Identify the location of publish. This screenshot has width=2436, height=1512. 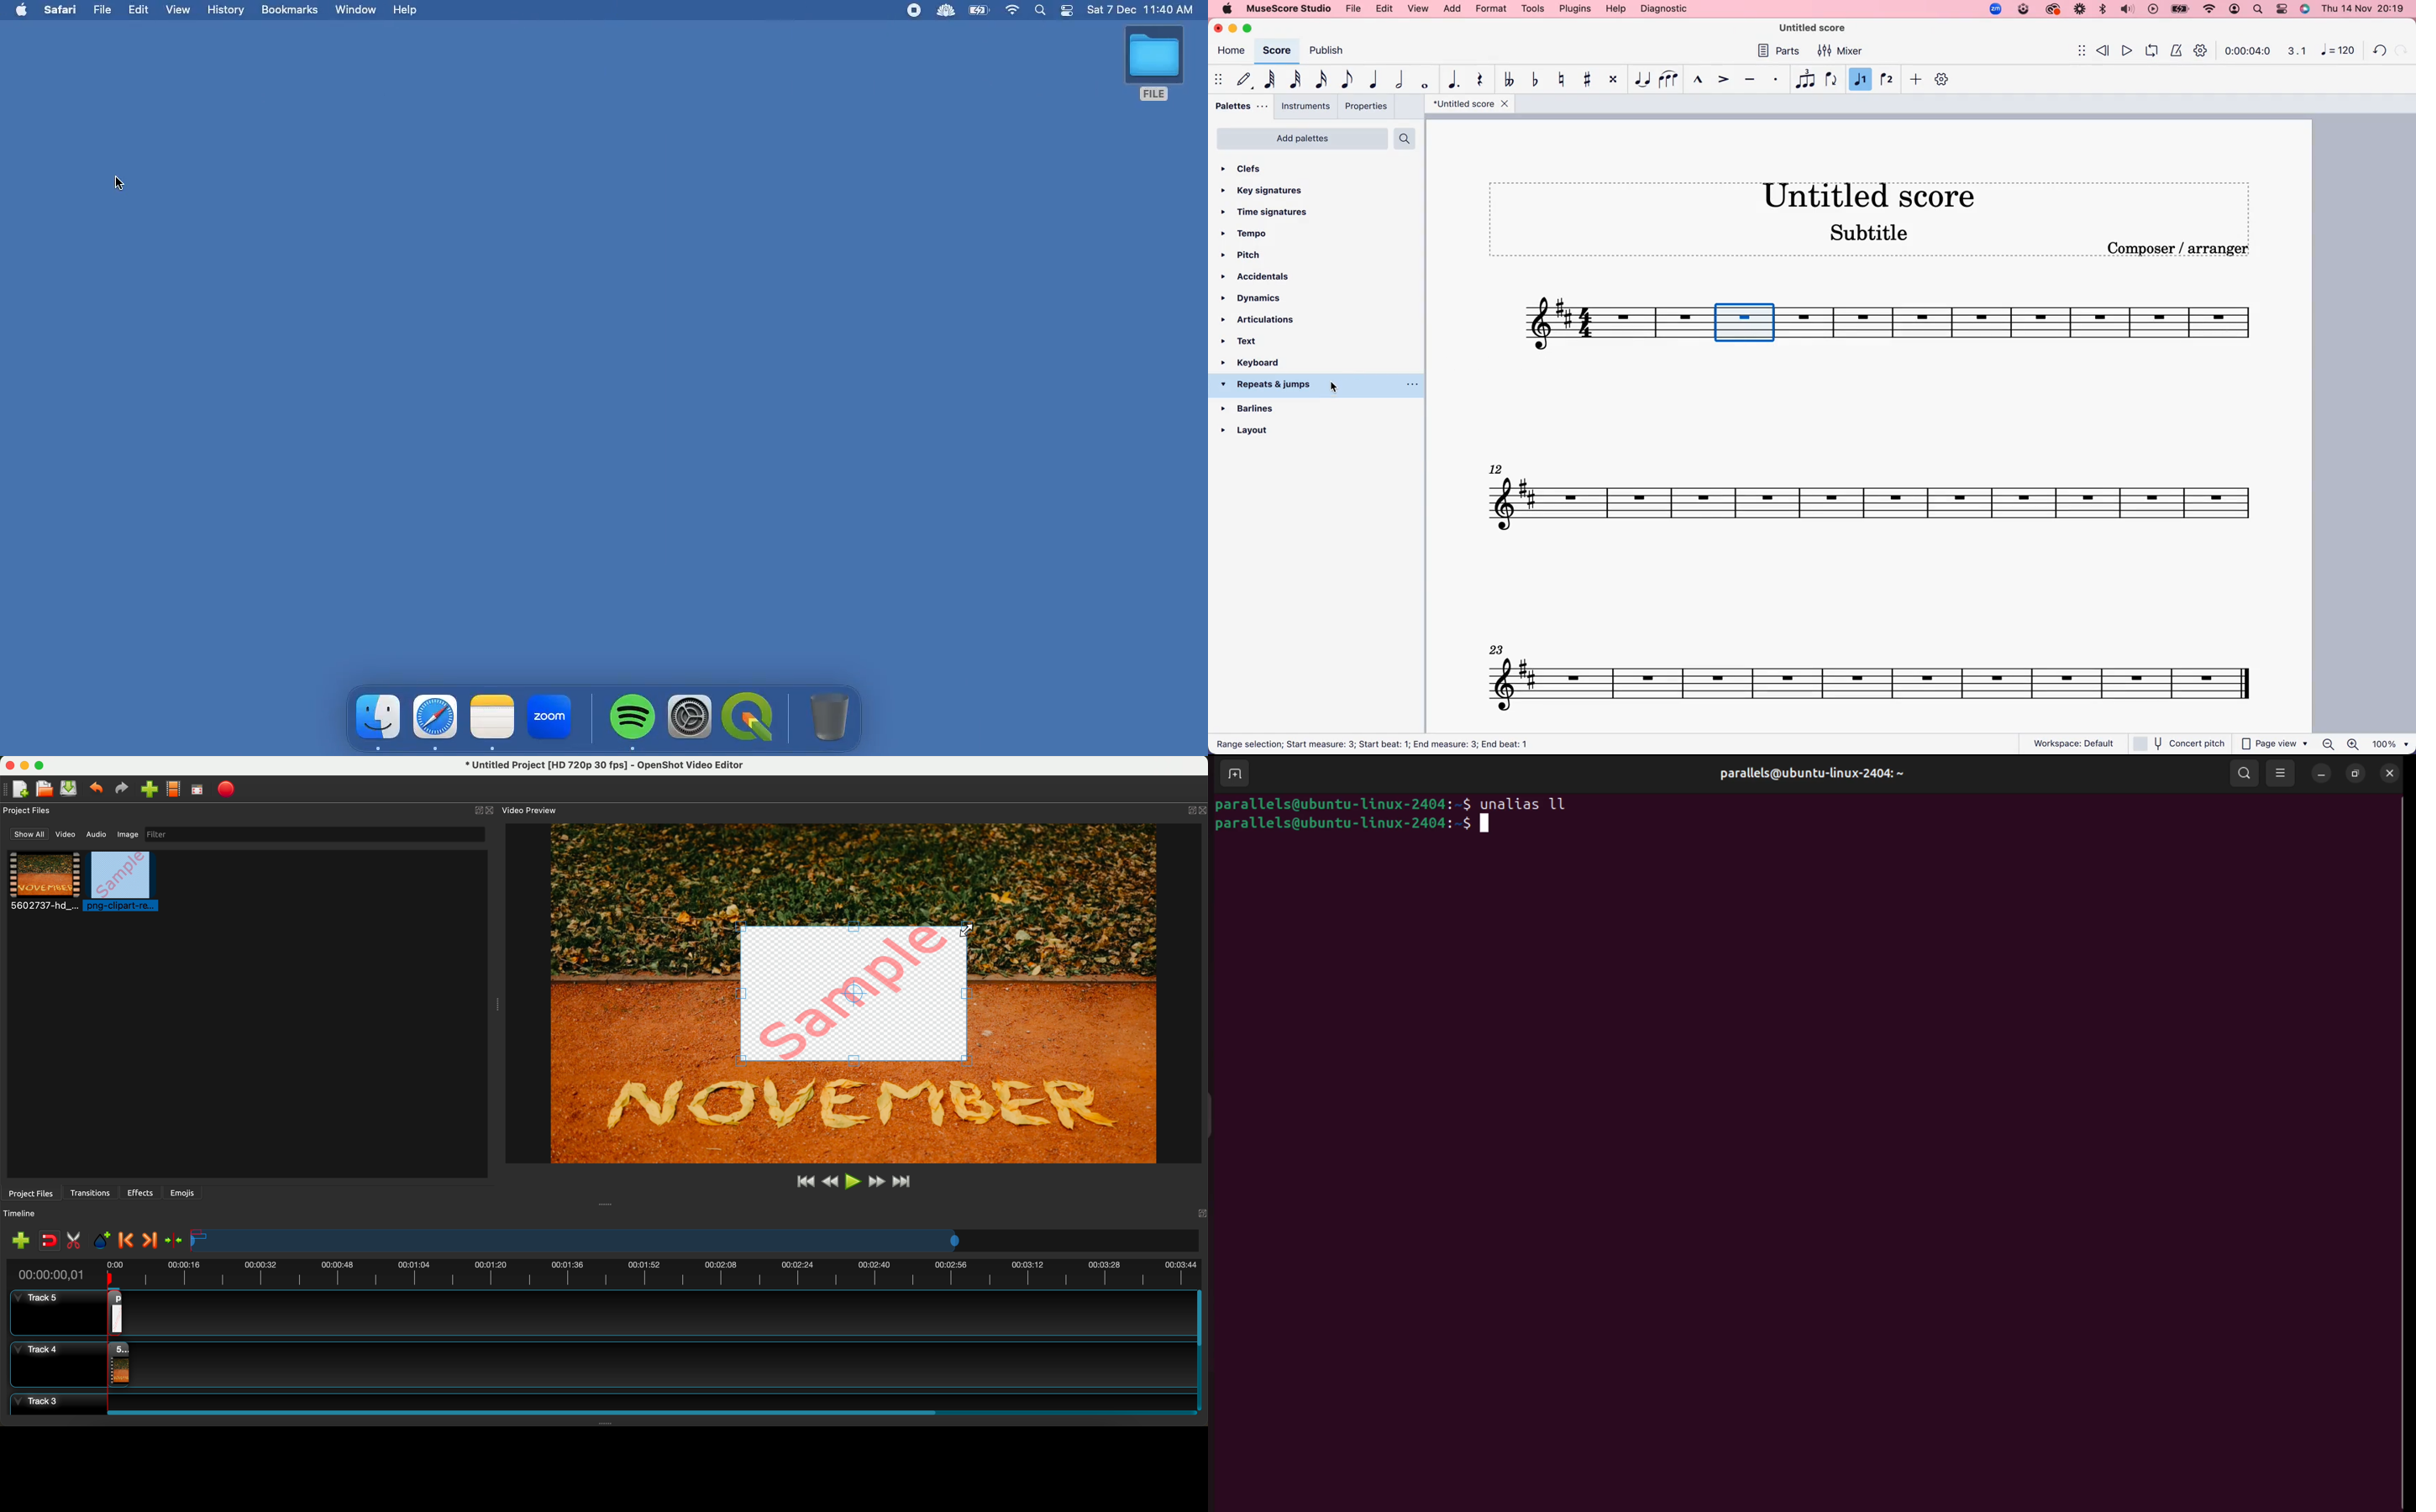
(1330, 52).